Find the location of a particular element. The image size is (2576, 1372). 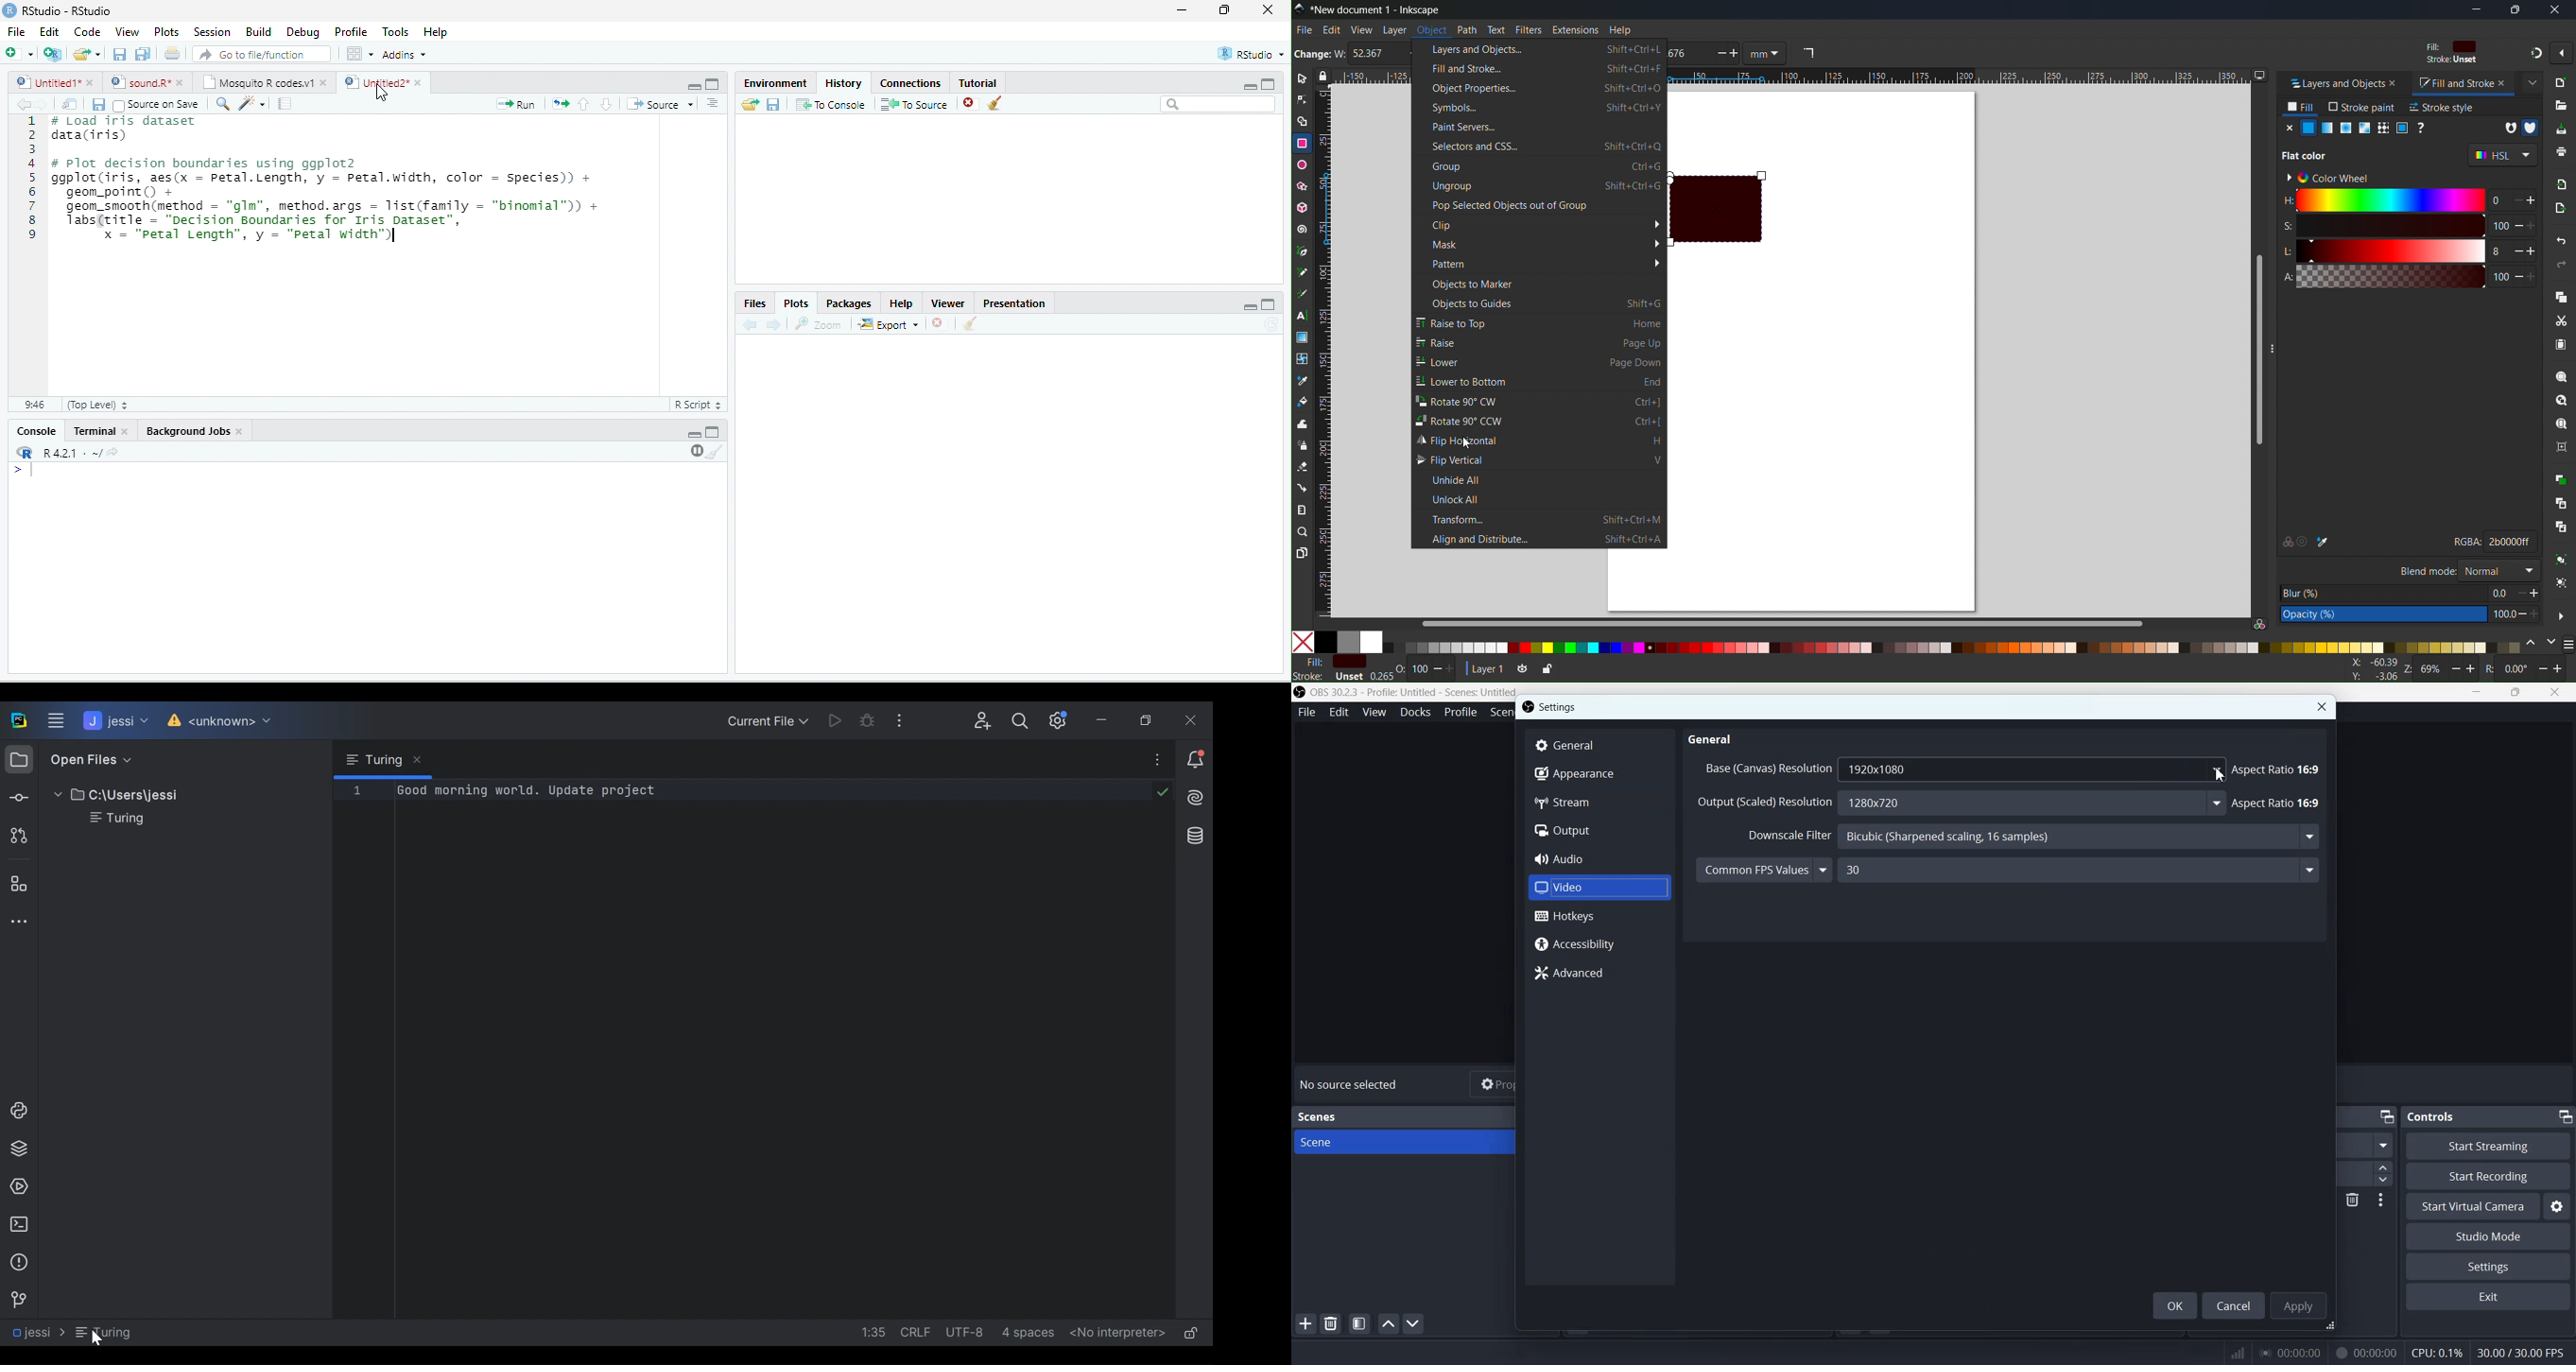

Alpha is located at coordinates (2381, 276).